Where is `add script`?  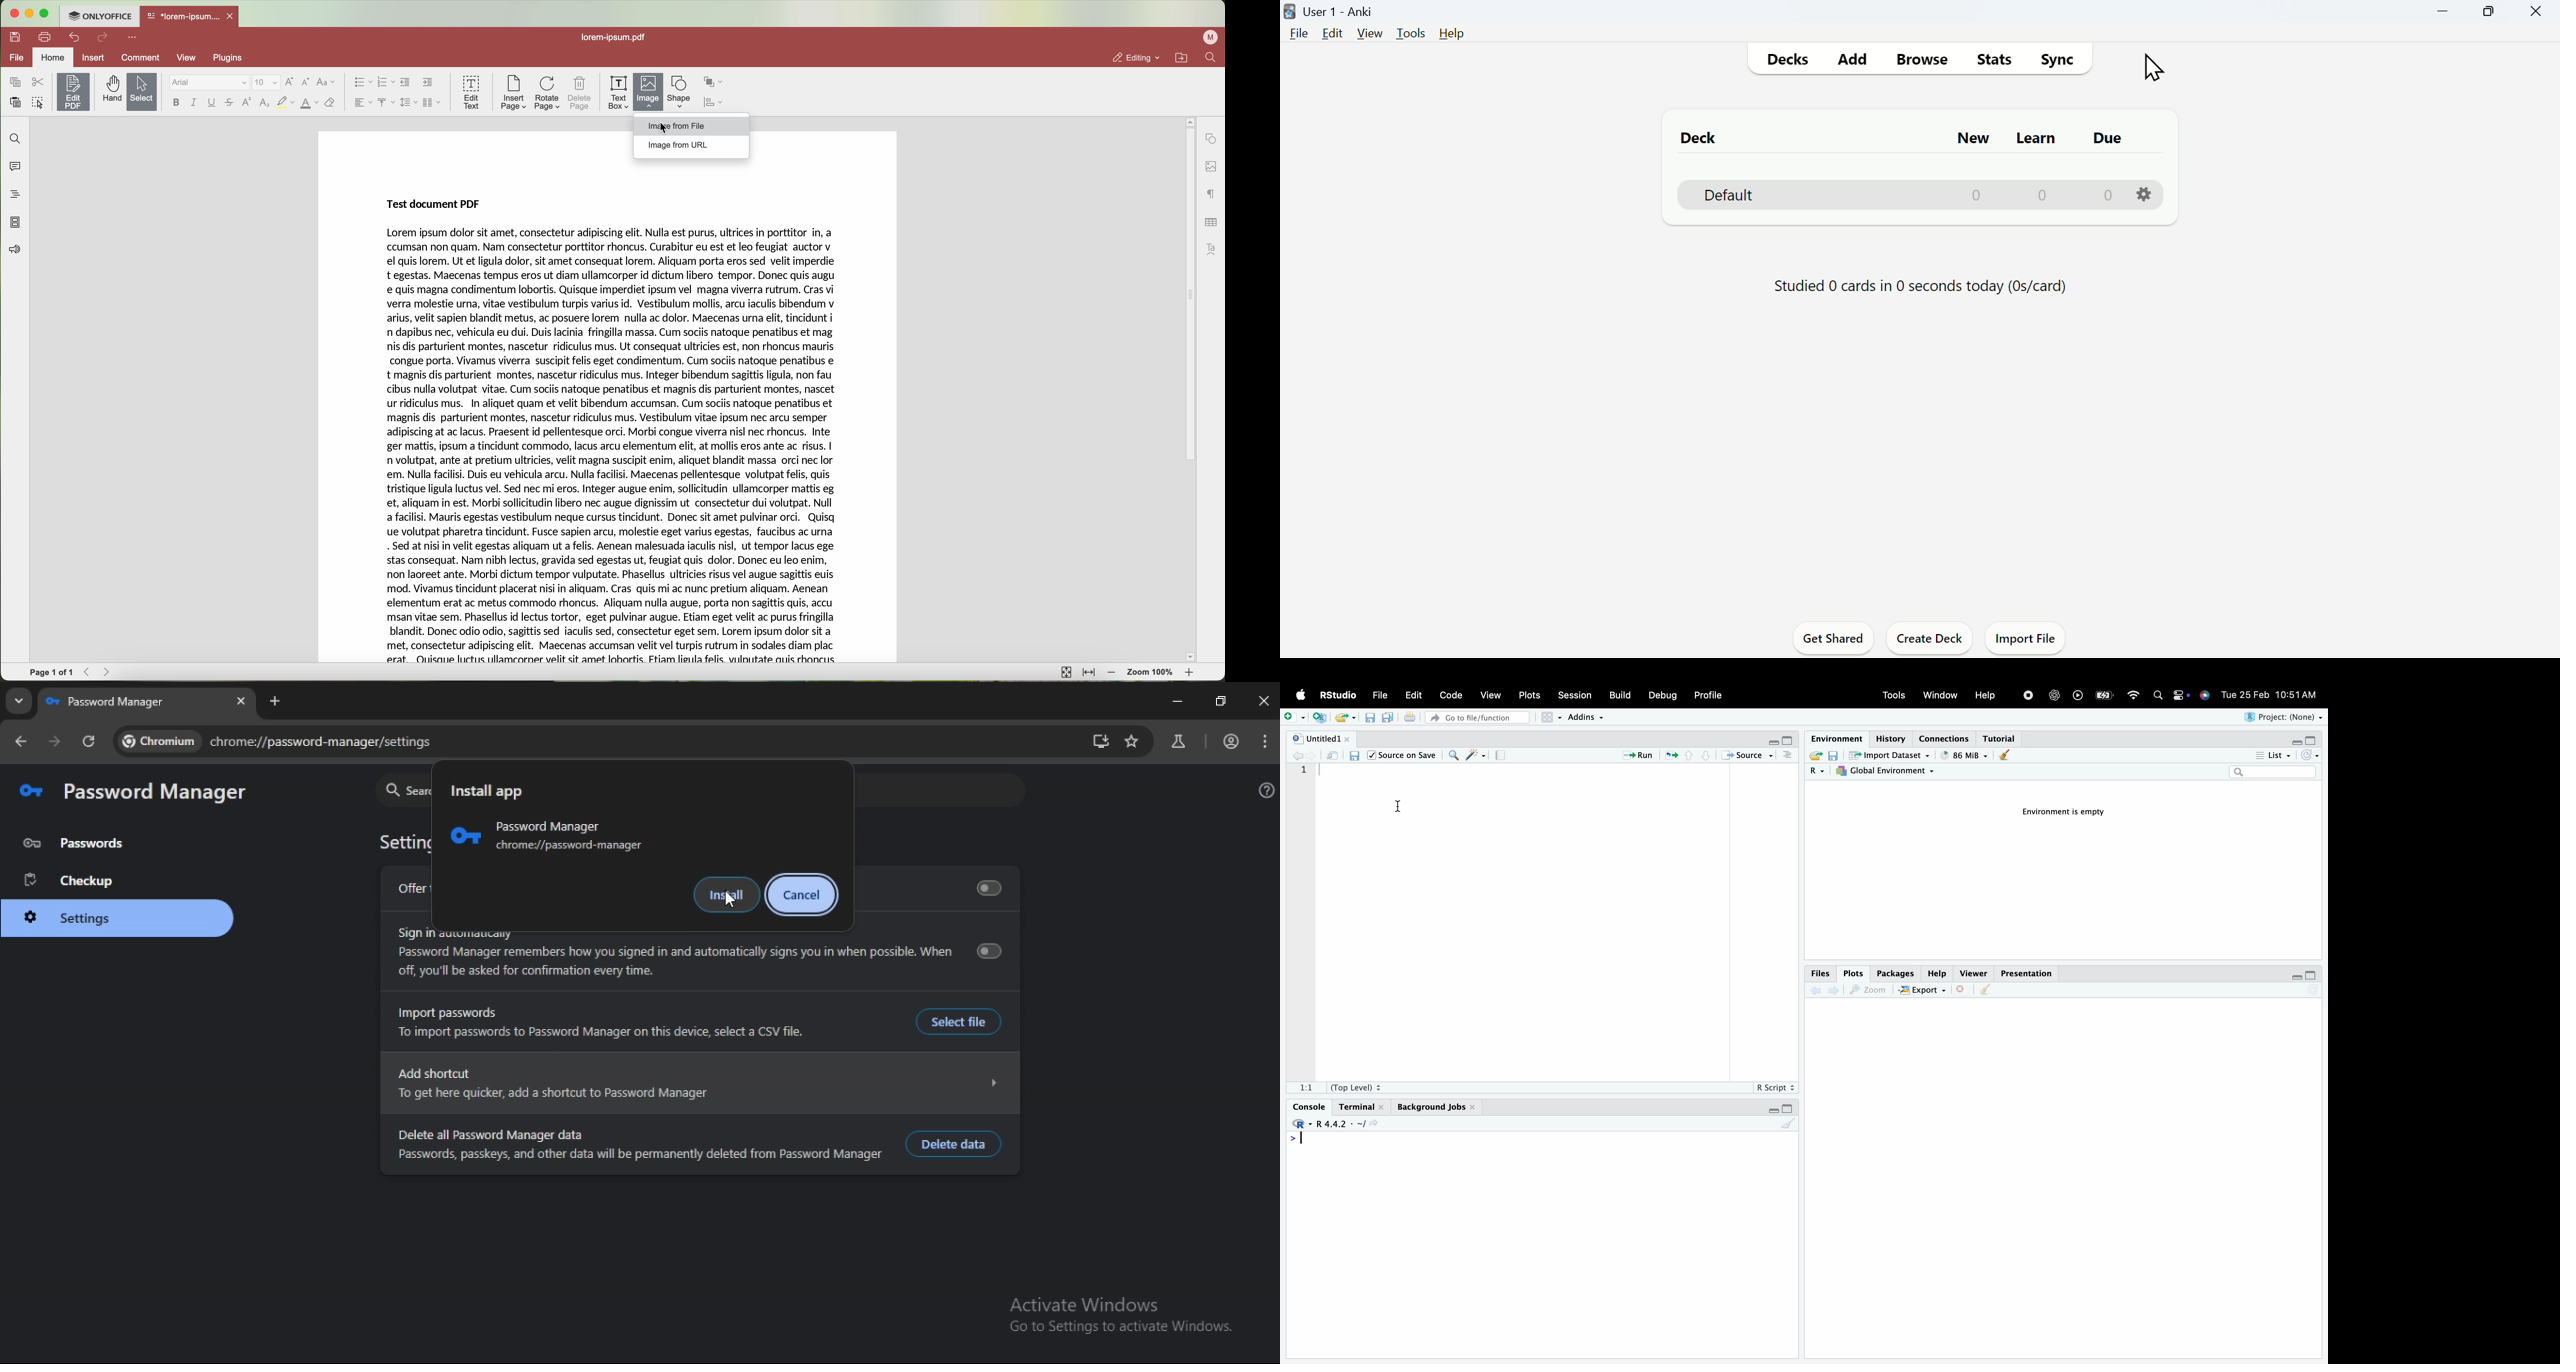 add script is located at coordinates (1294, 715).